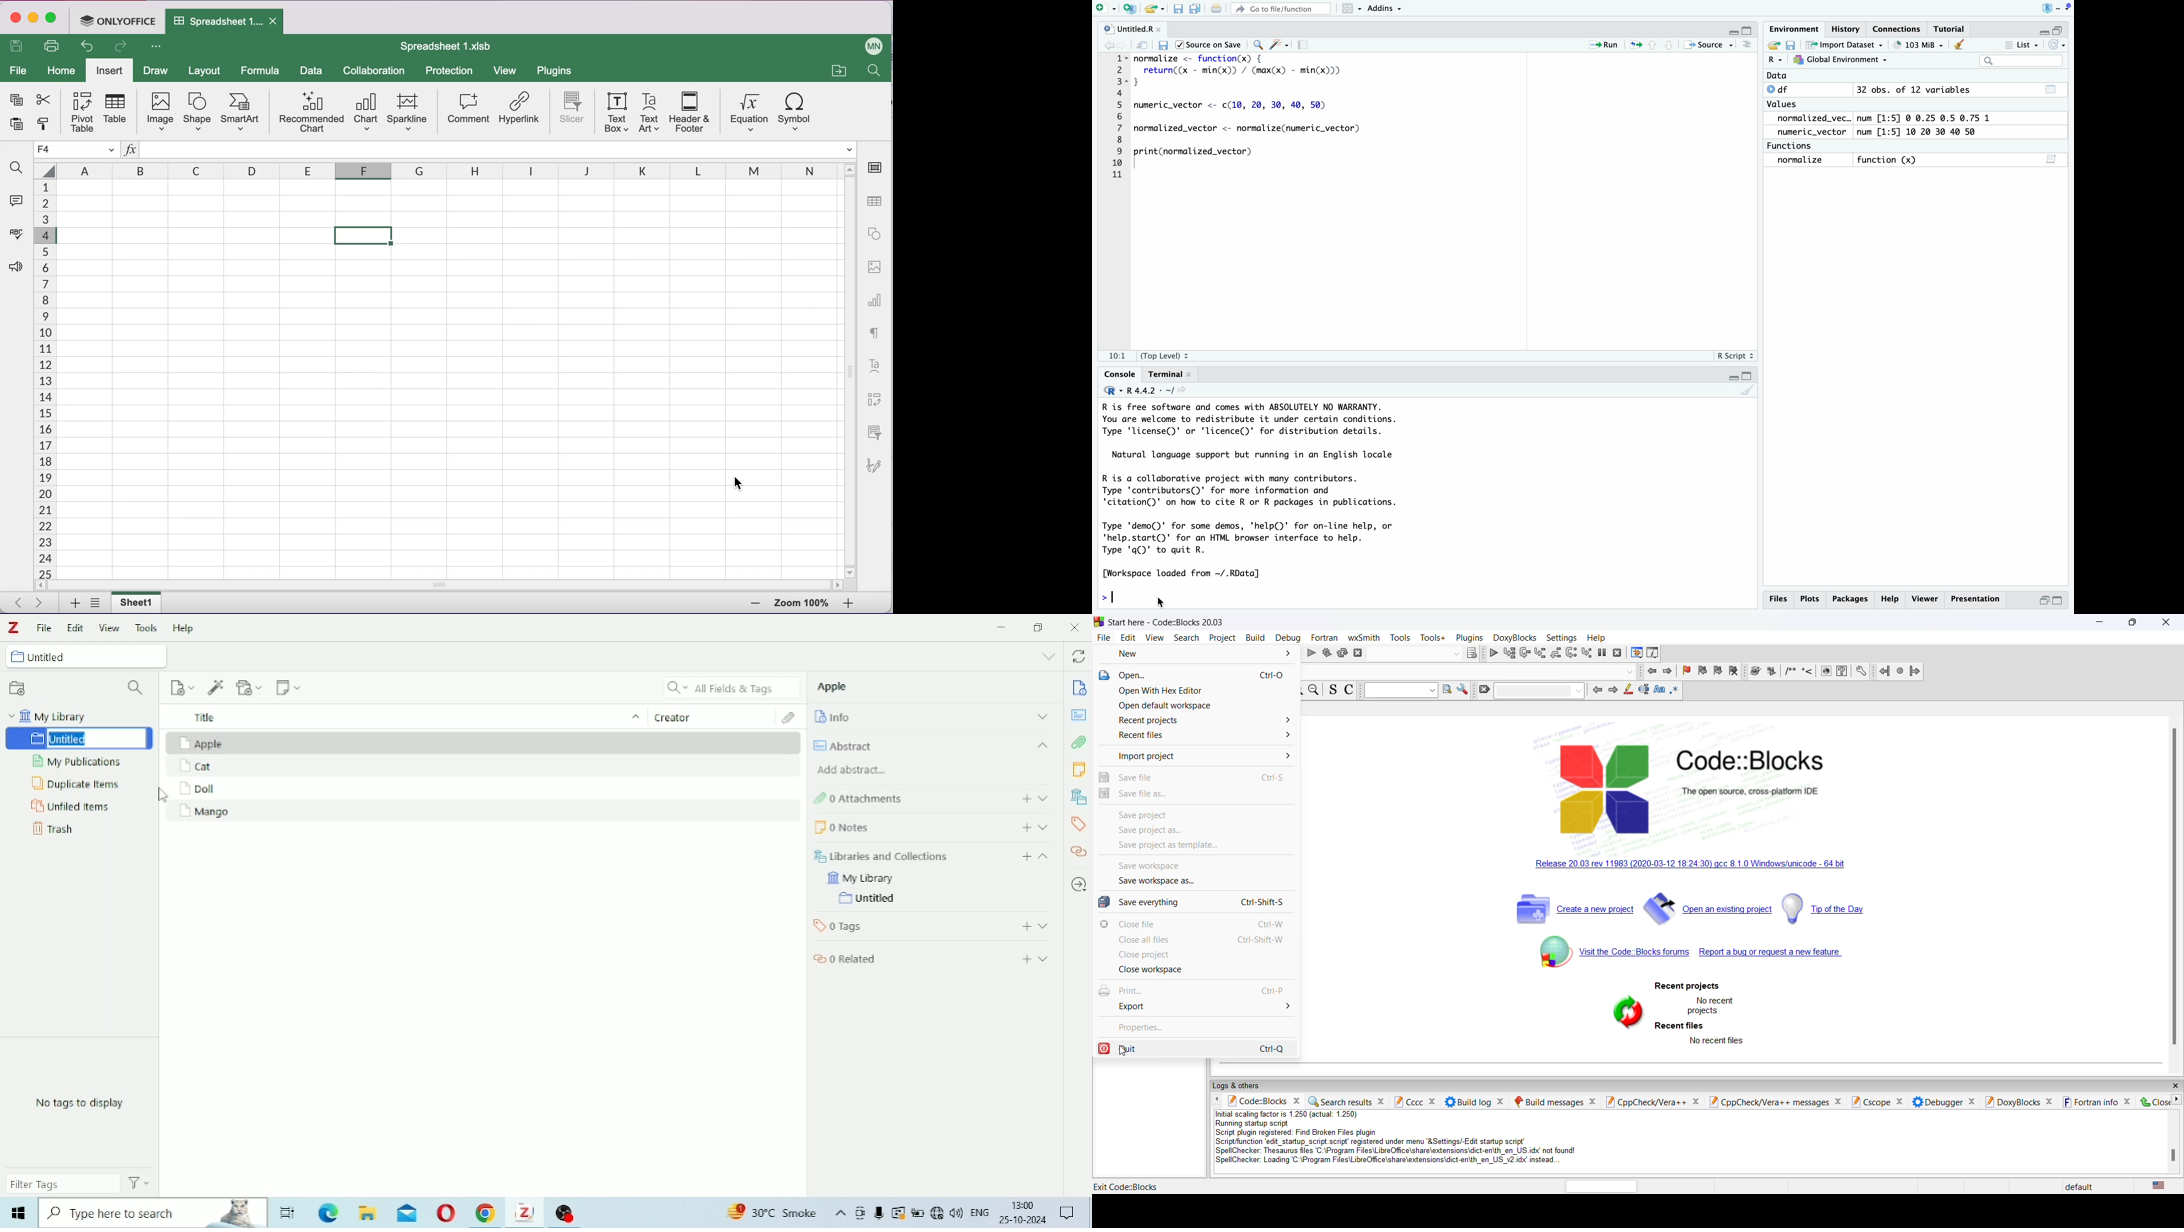 The height and width of the screenshot is (1232, 2184). What do you see at coordinates (840, 828) in the screenshot?
I see `Notes` at bounding box center [840, 828].